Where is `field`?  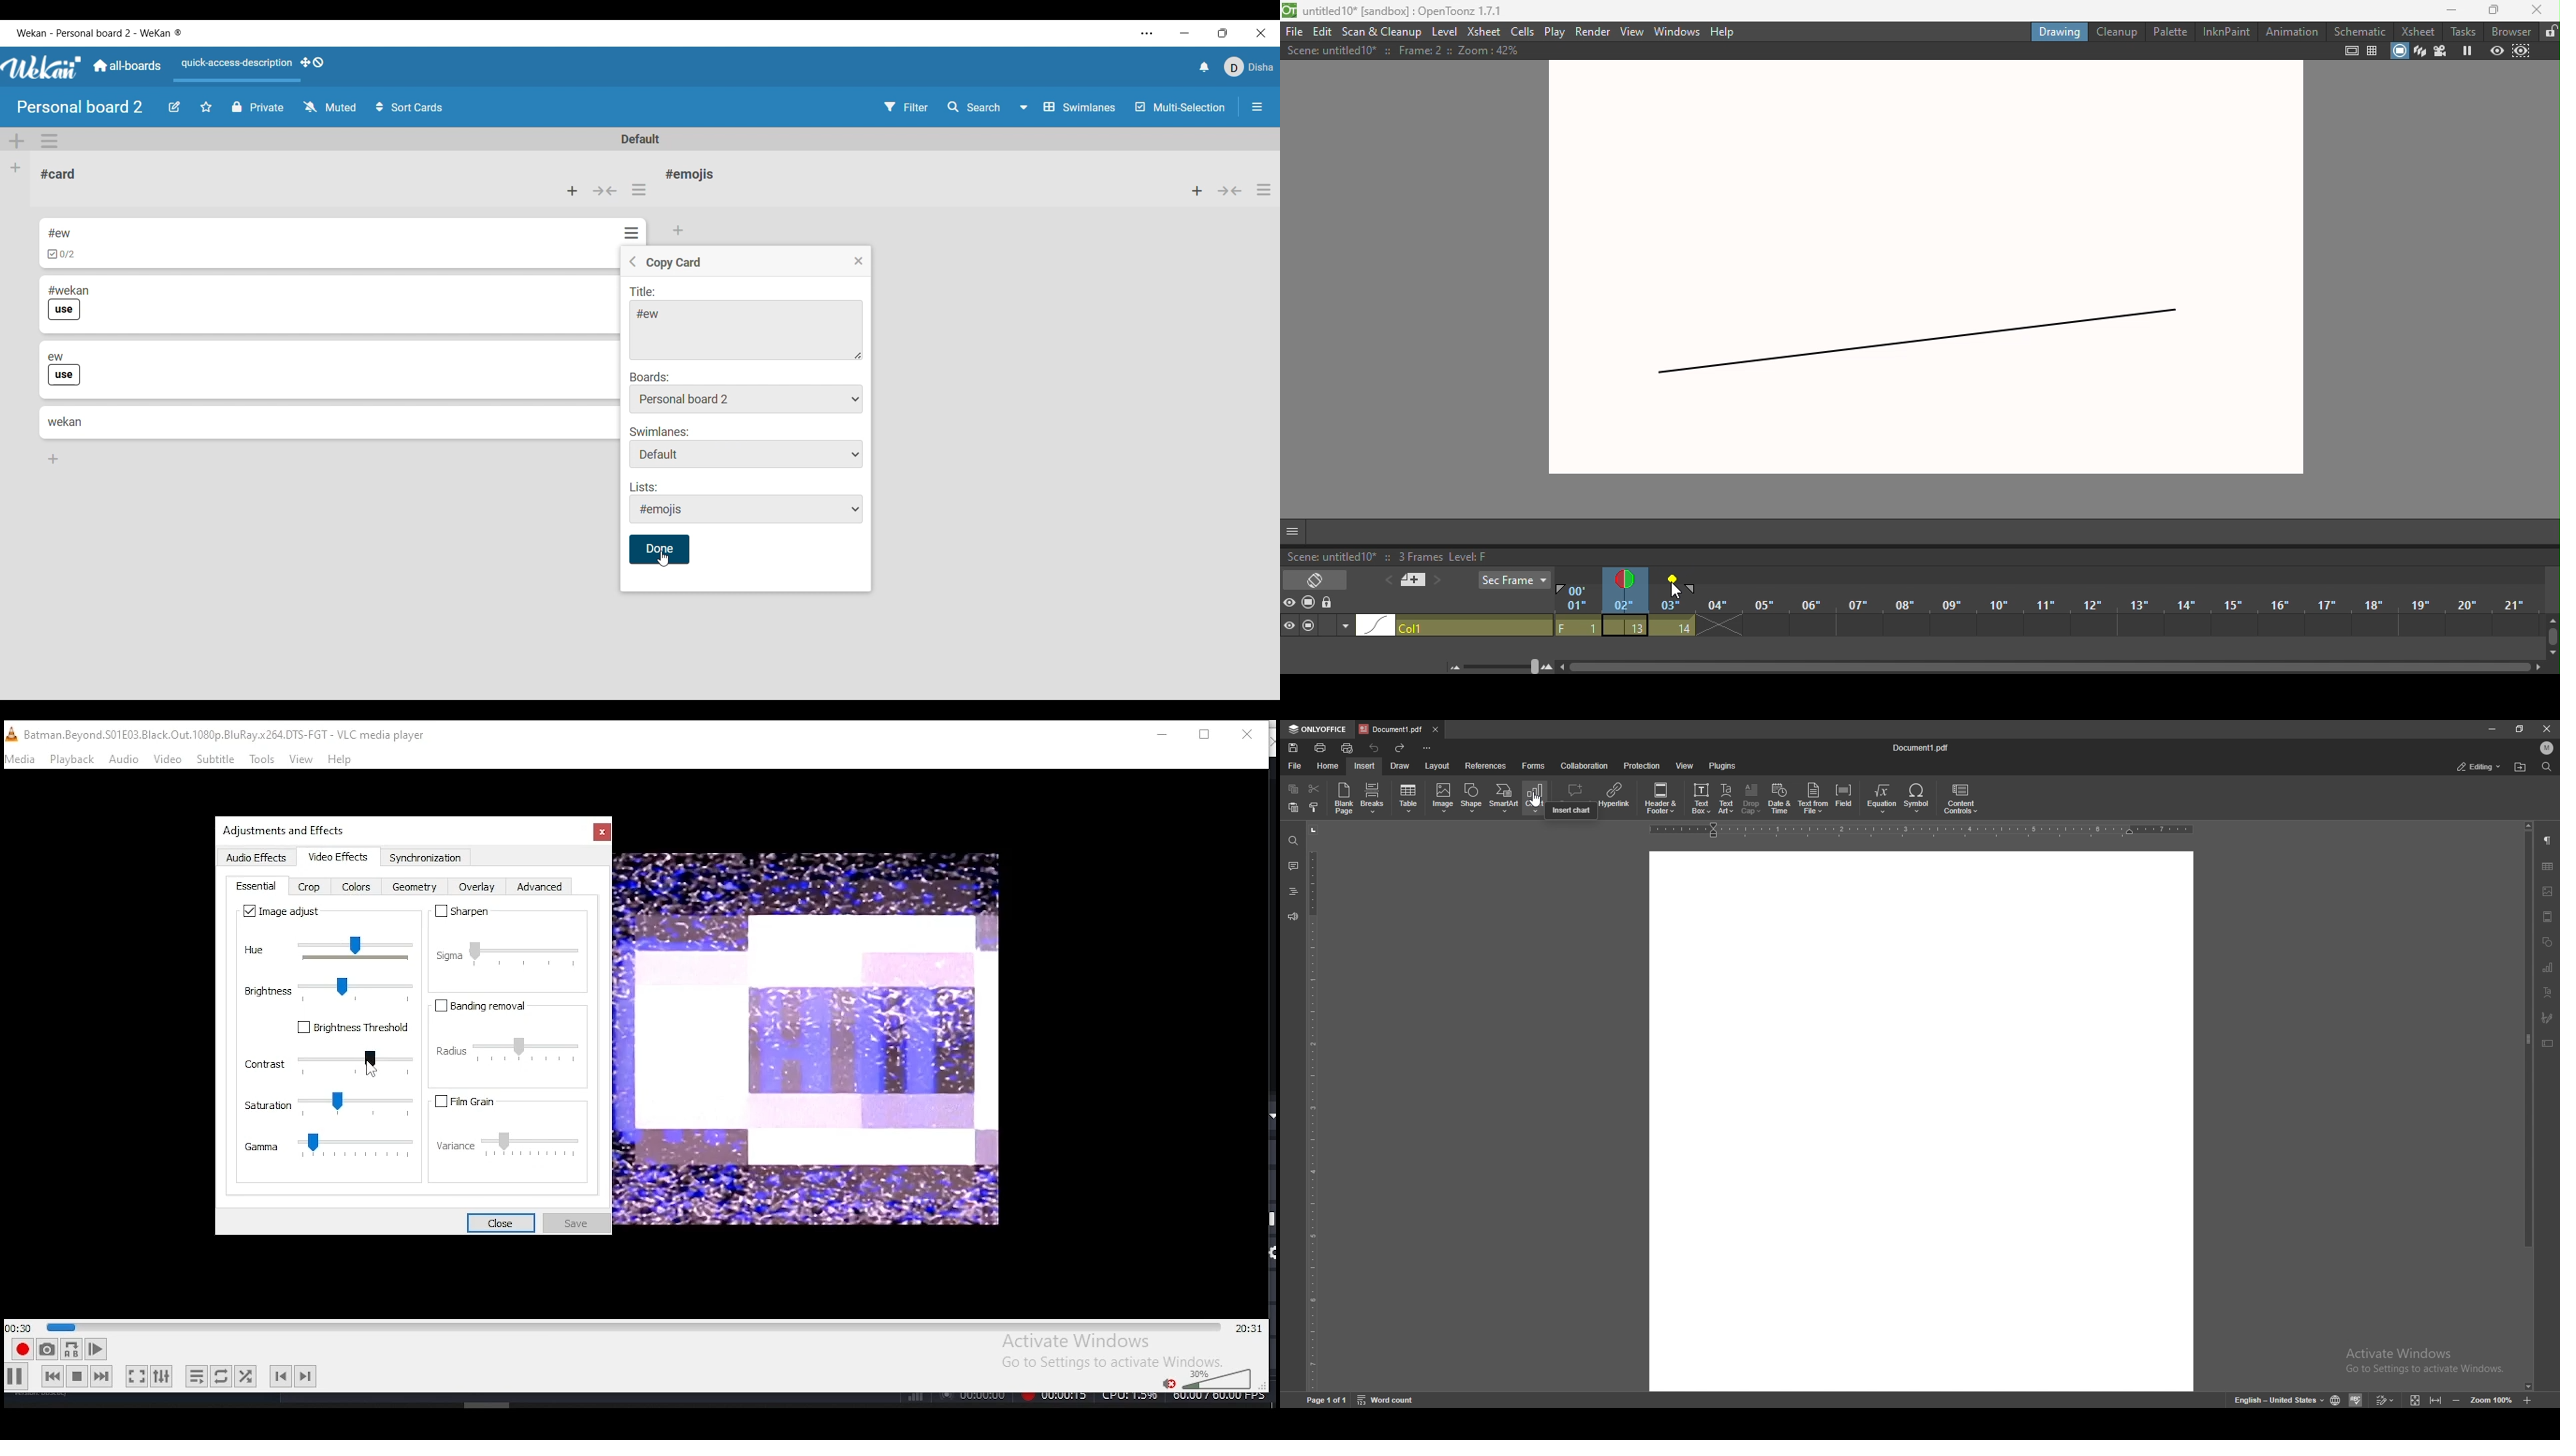
field is located at coordinates (1845, 798).